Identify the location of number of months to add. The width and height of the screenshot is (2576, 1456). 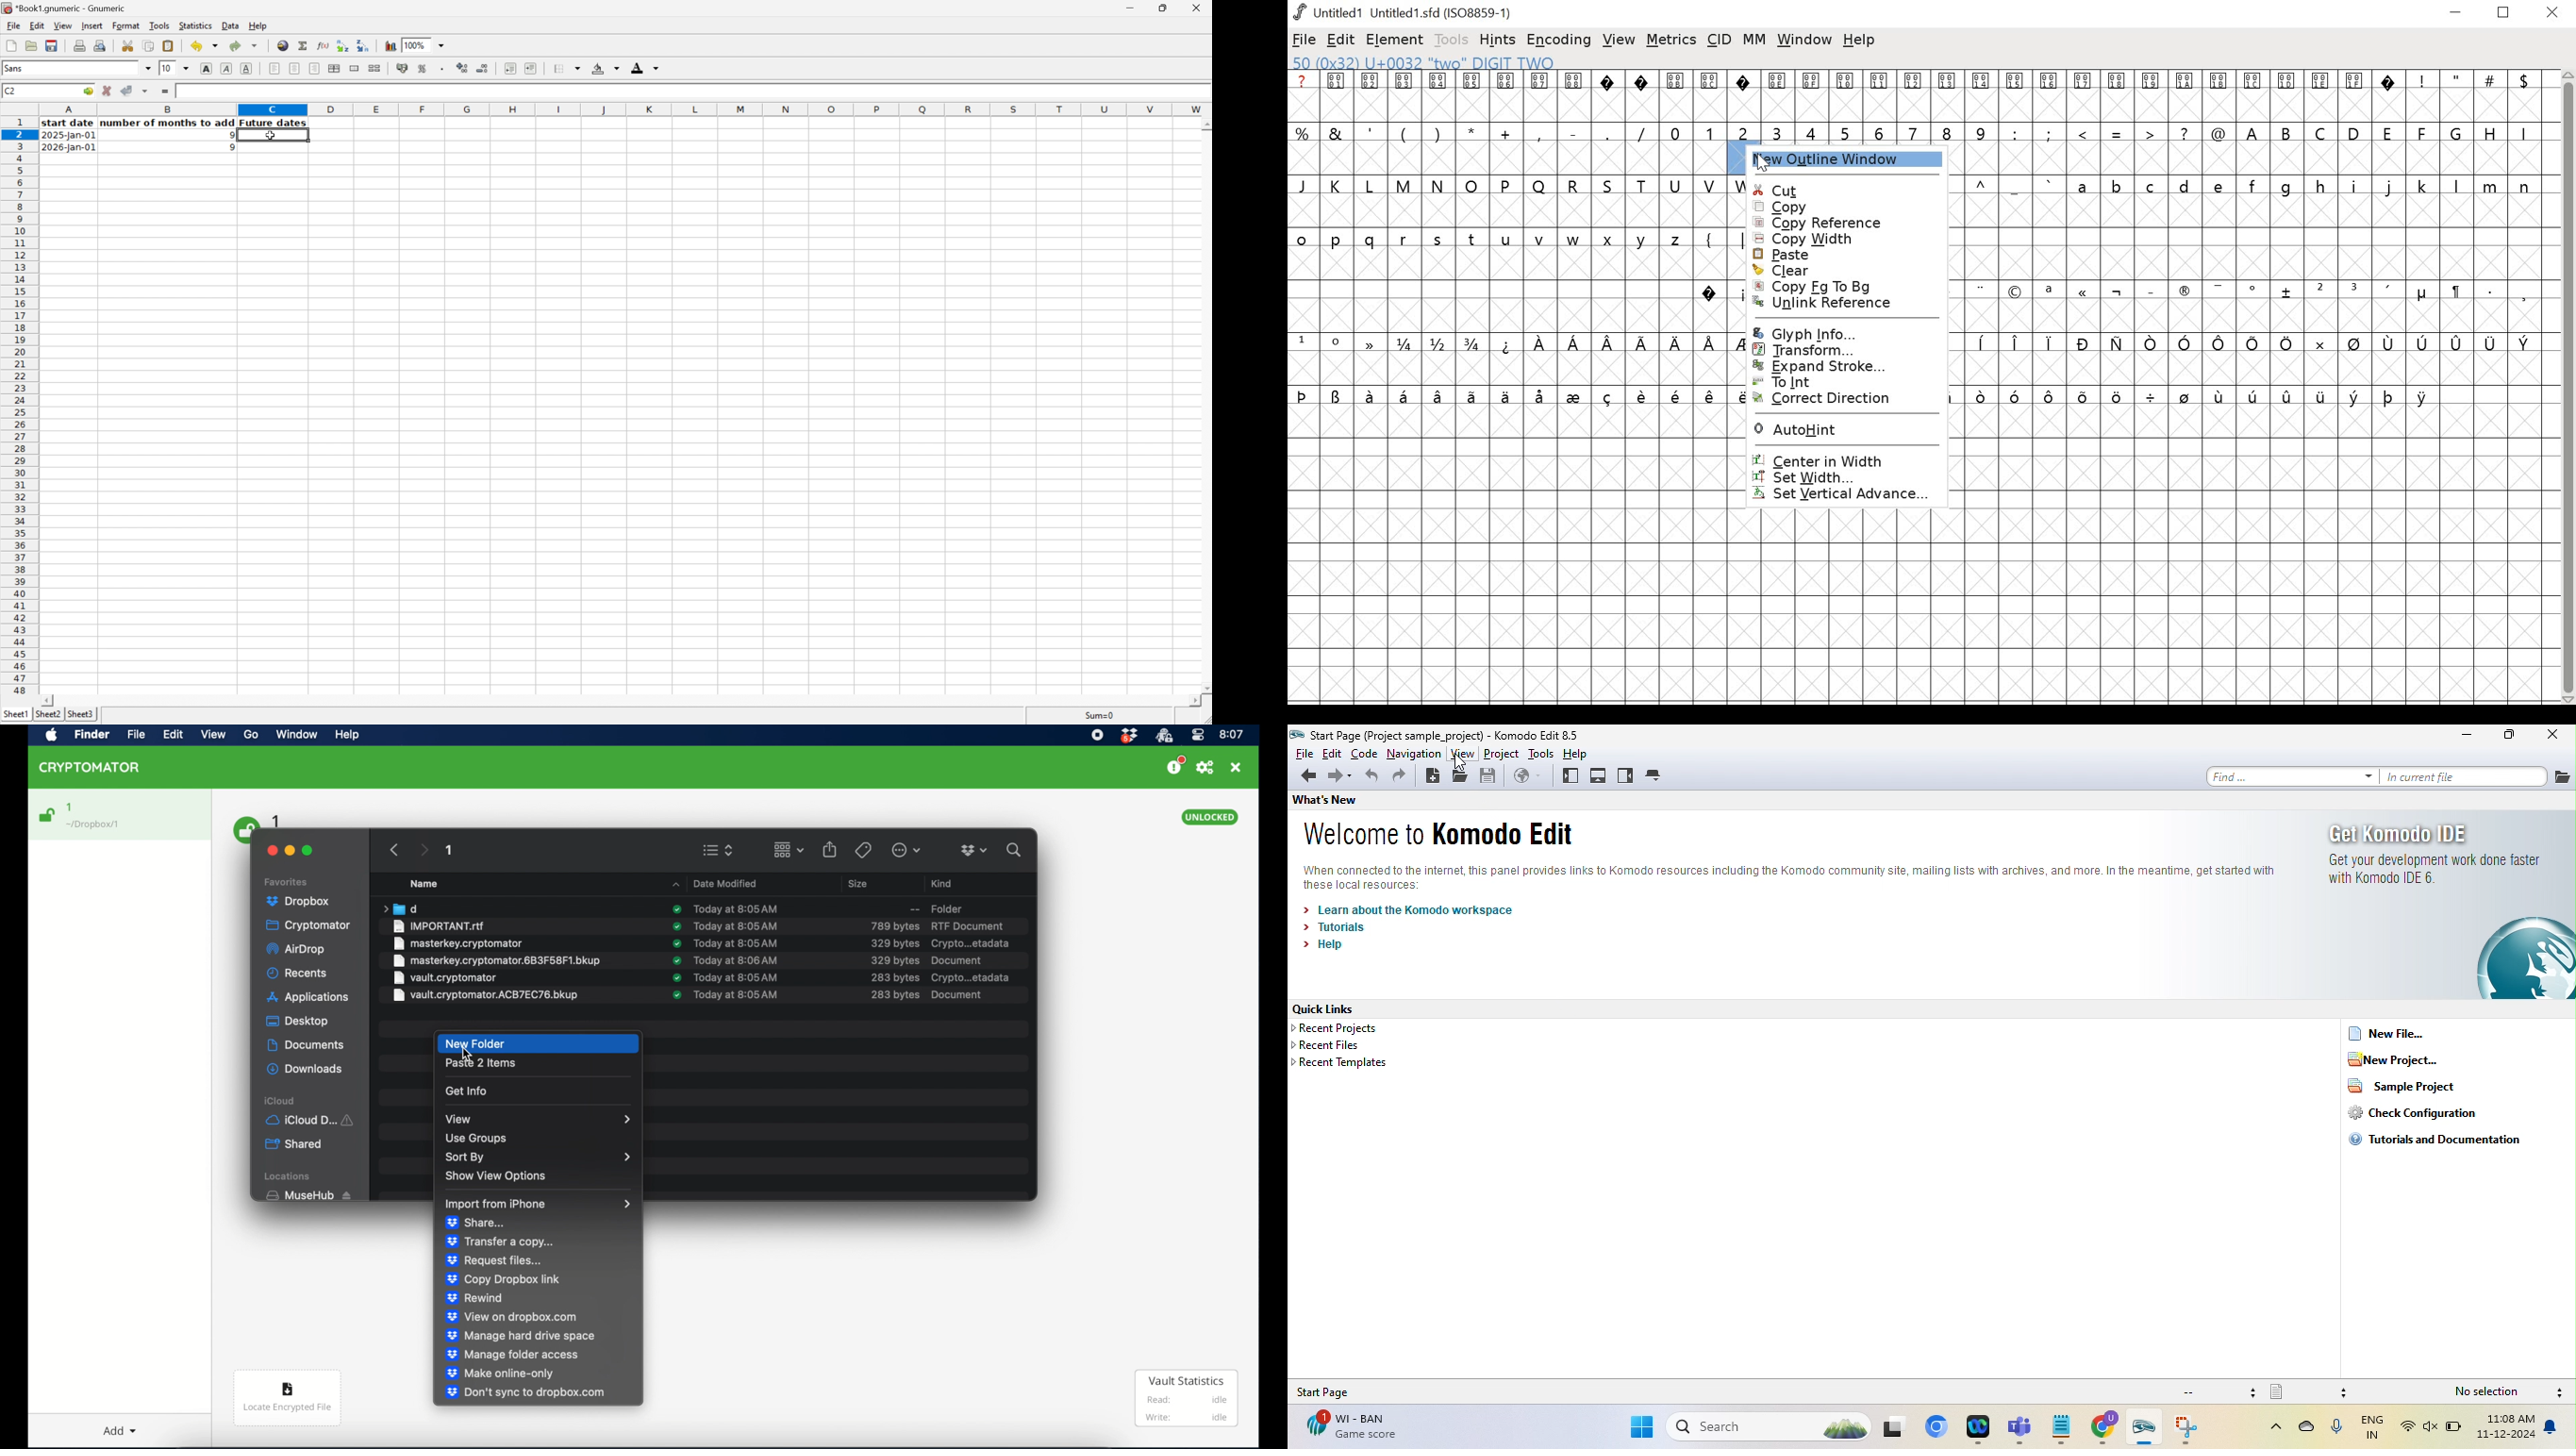
(168, 123).